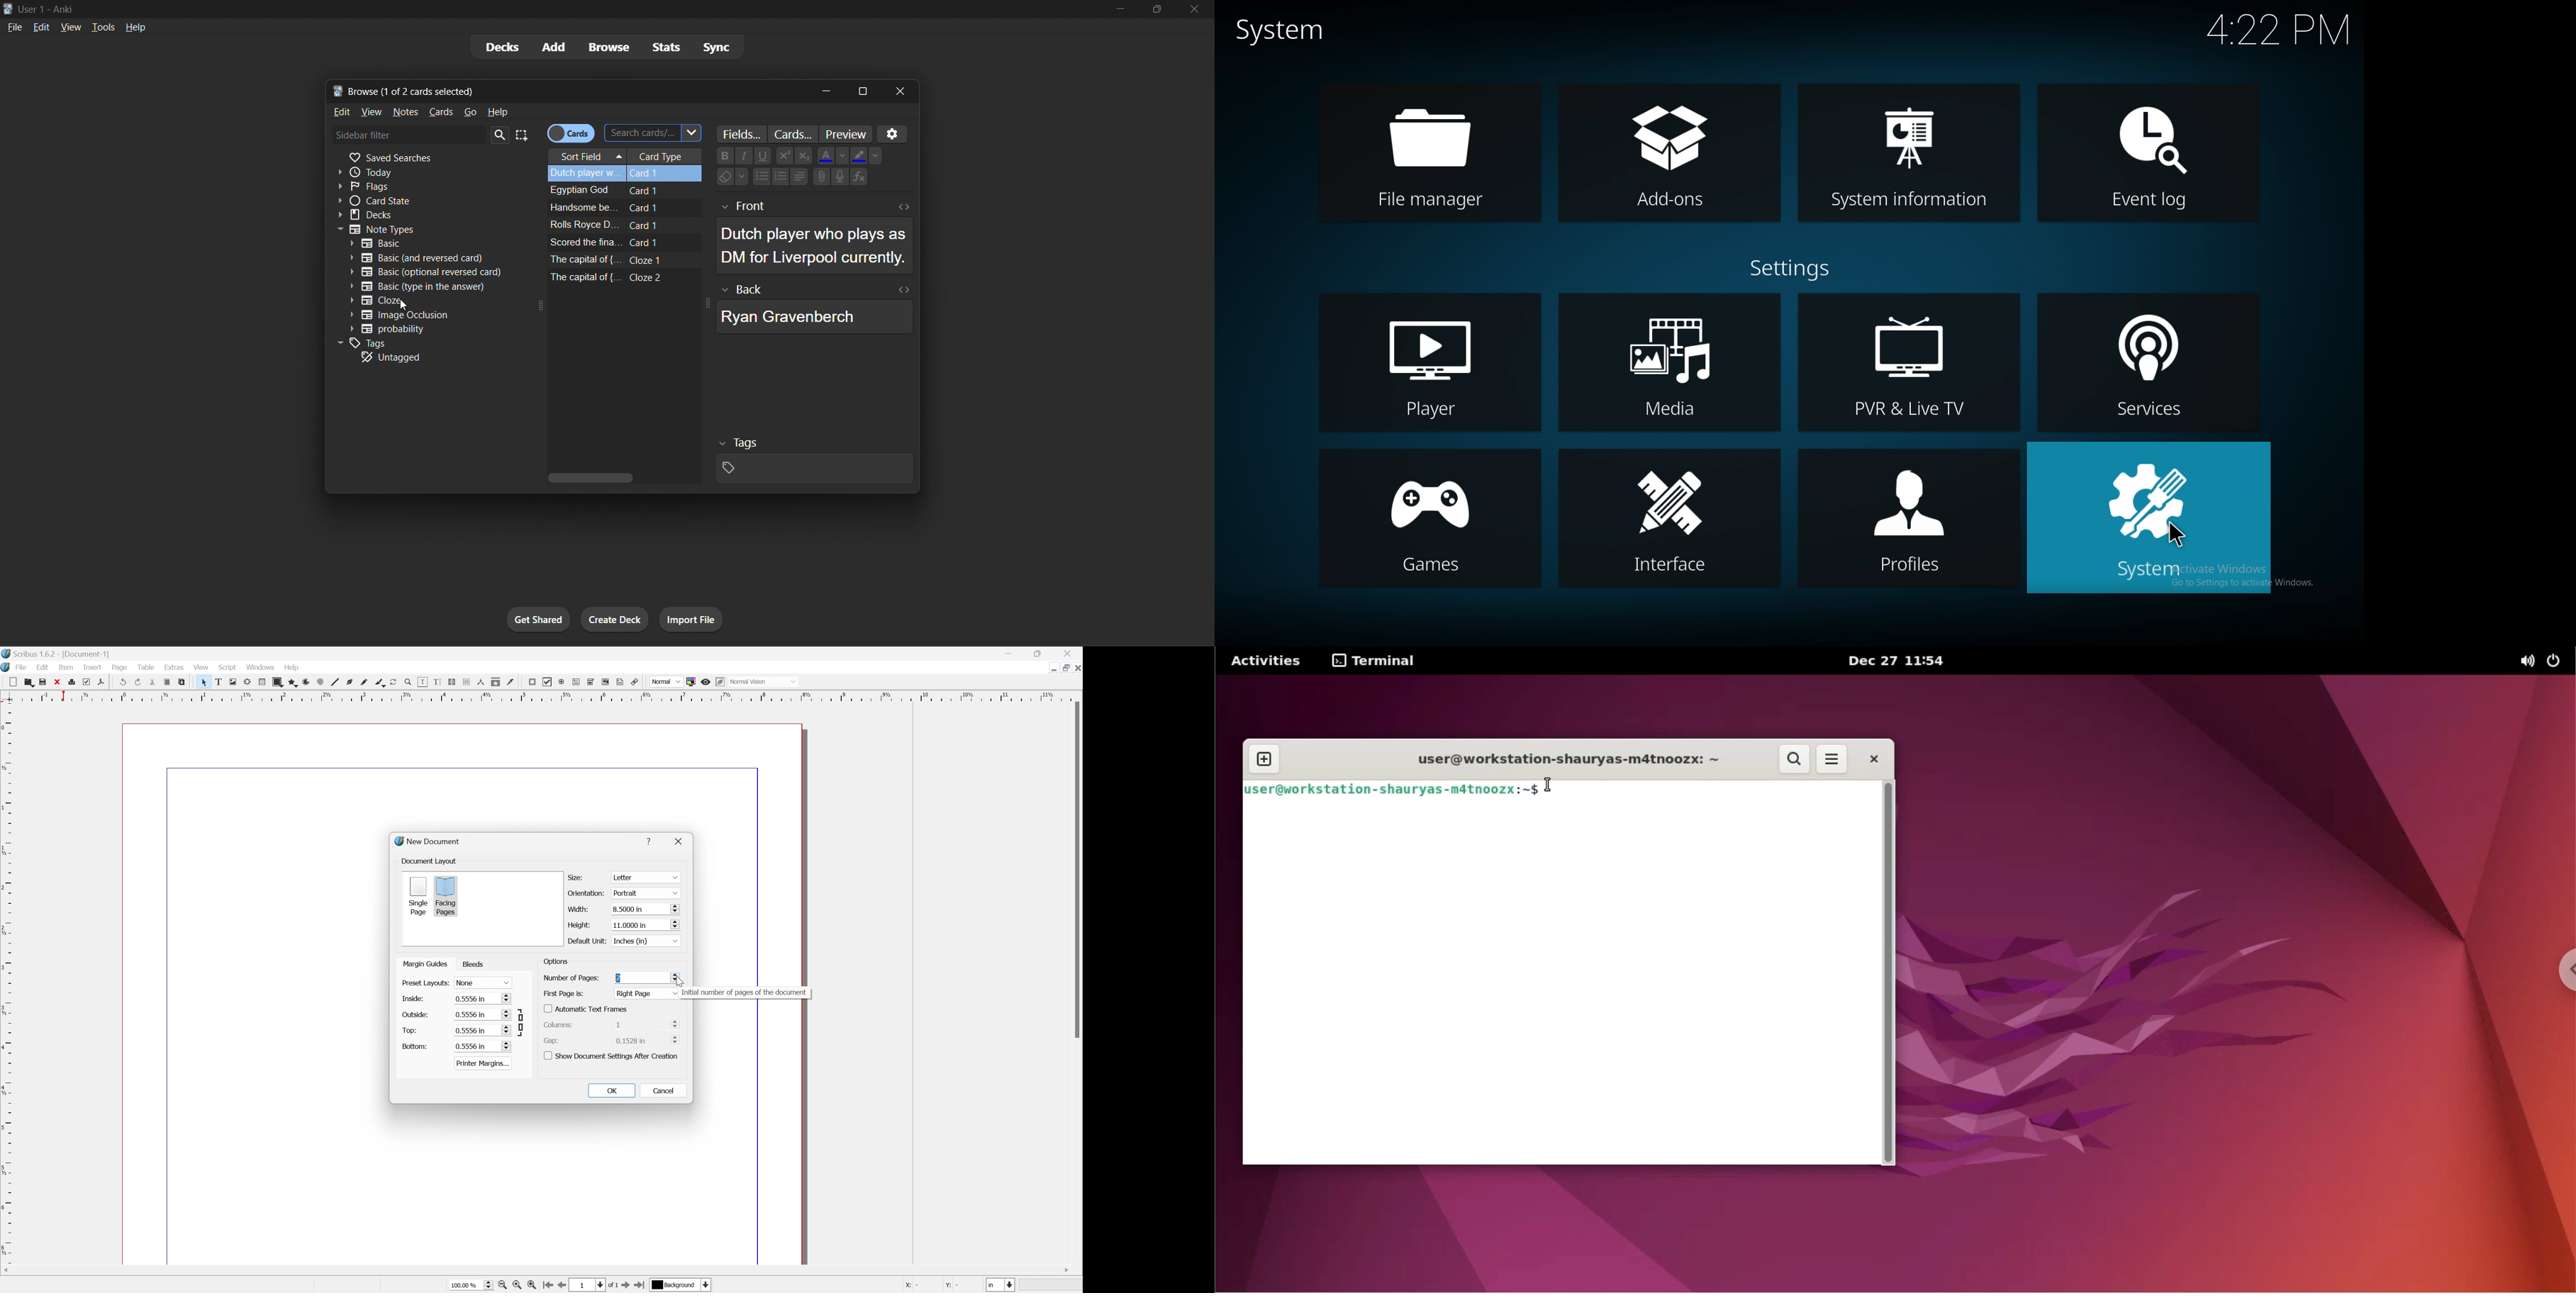 Image resolution: width=2576 pixels, height=1316 pixels. What do you see at coordinates (174, 668) in the screenshot?
I see `Extras` at bounding box center [174, 668].